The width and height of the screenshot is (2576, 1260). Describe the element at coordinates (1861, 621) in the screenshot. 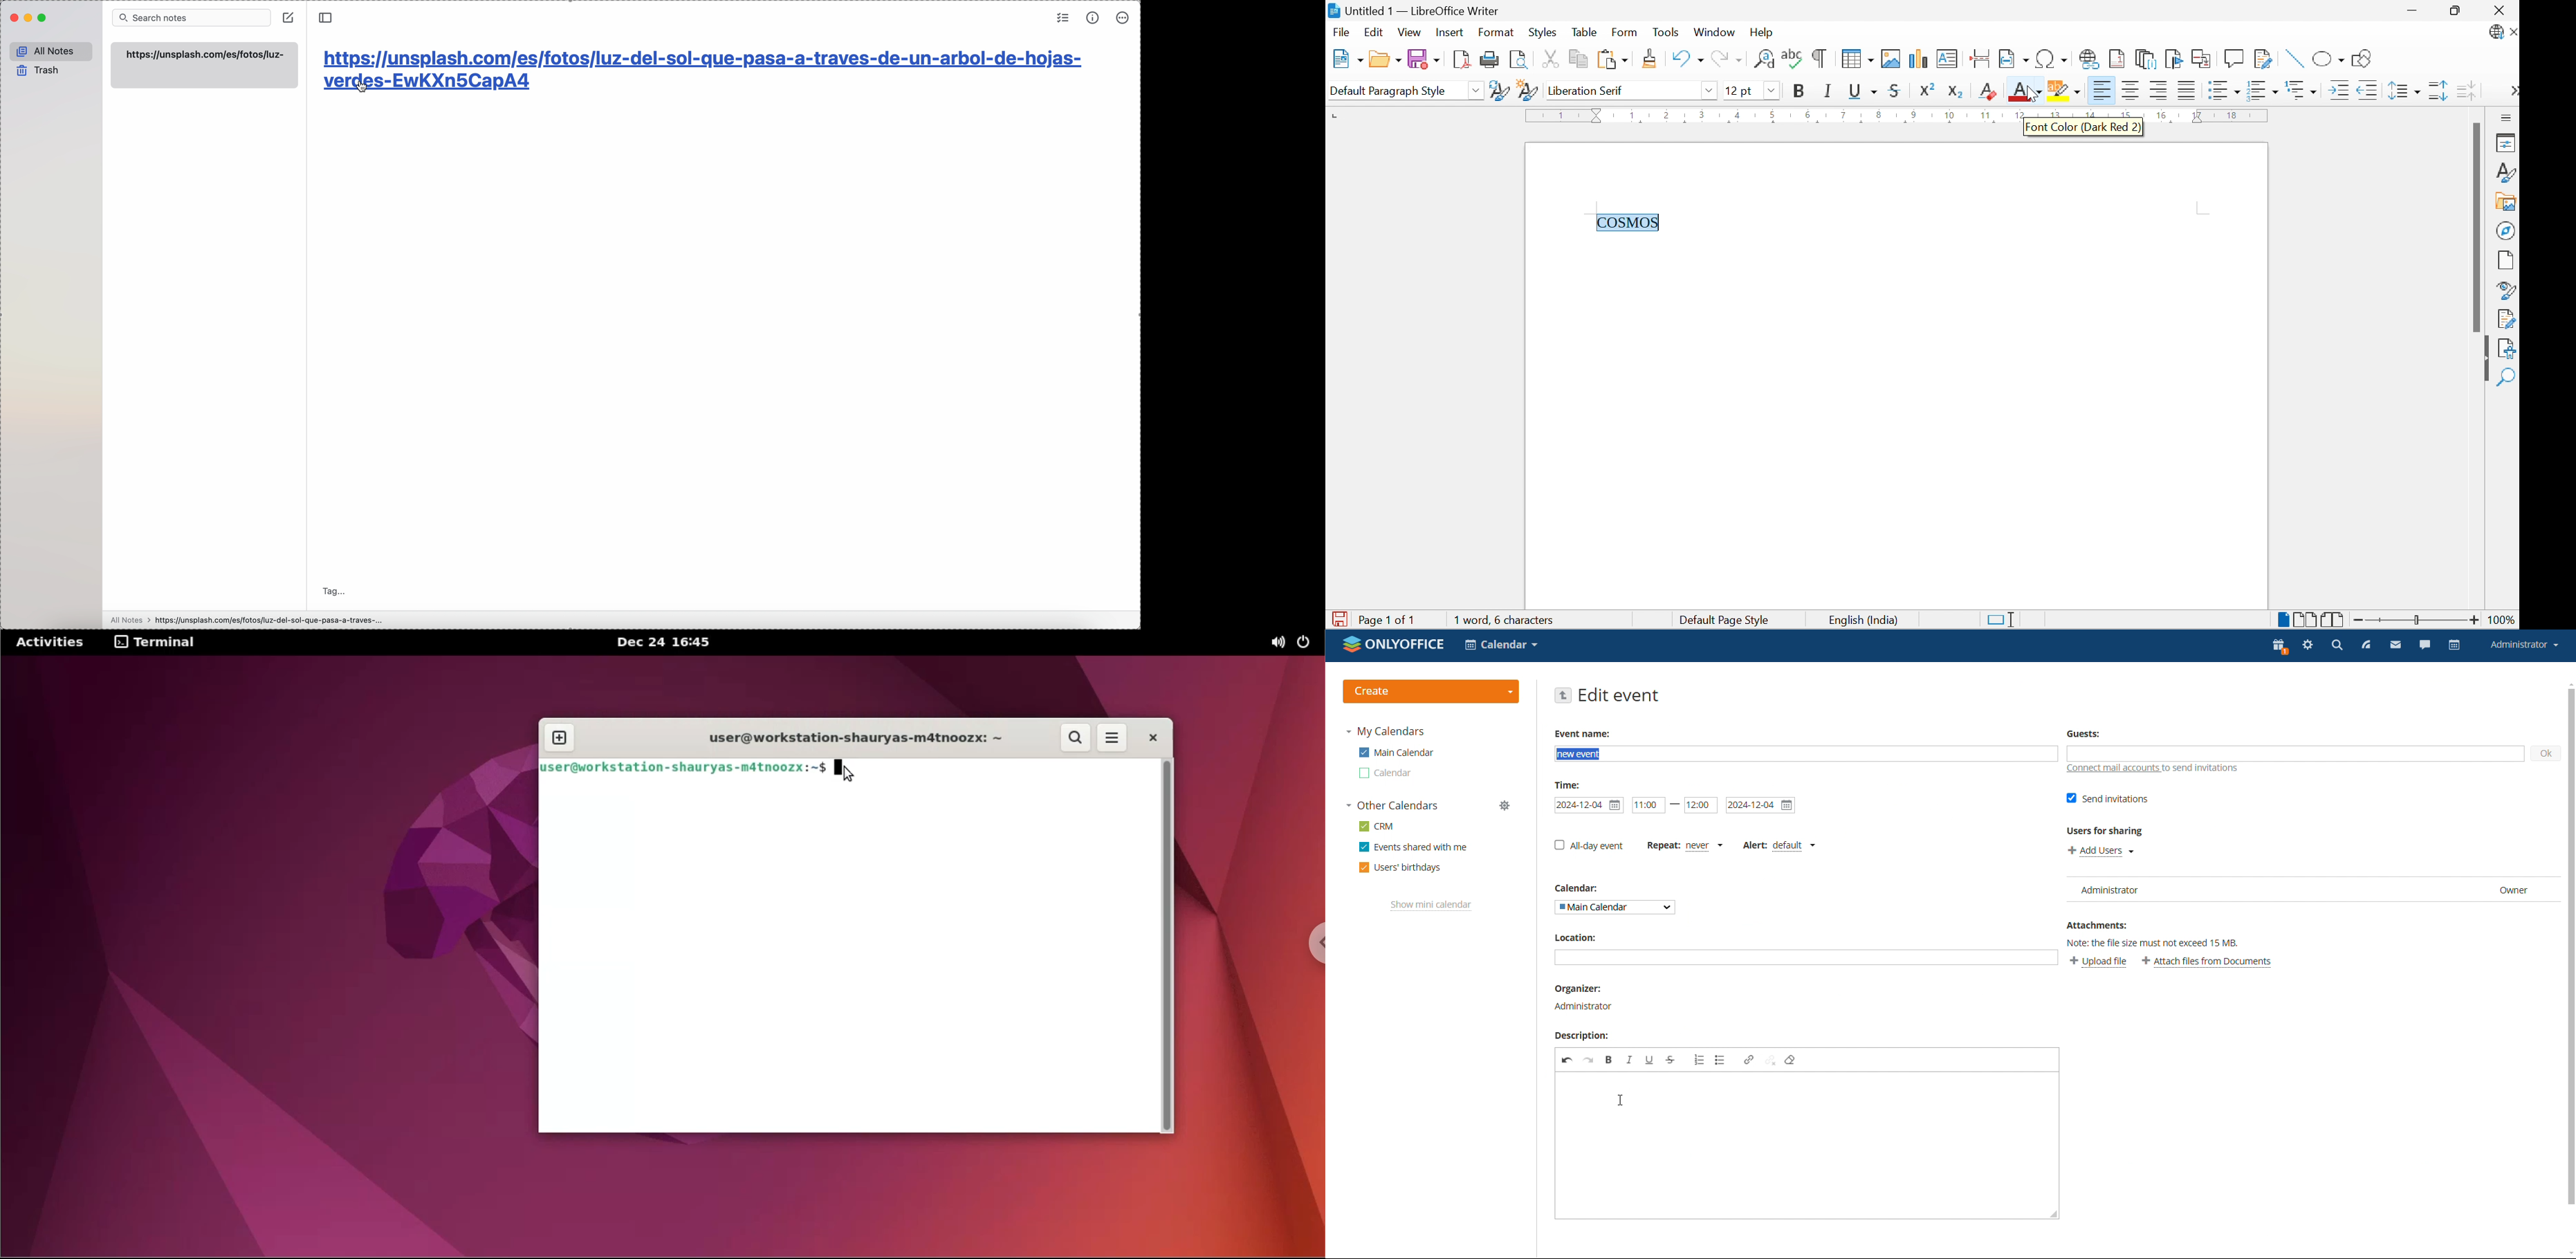

I see `English (India)` at that location.